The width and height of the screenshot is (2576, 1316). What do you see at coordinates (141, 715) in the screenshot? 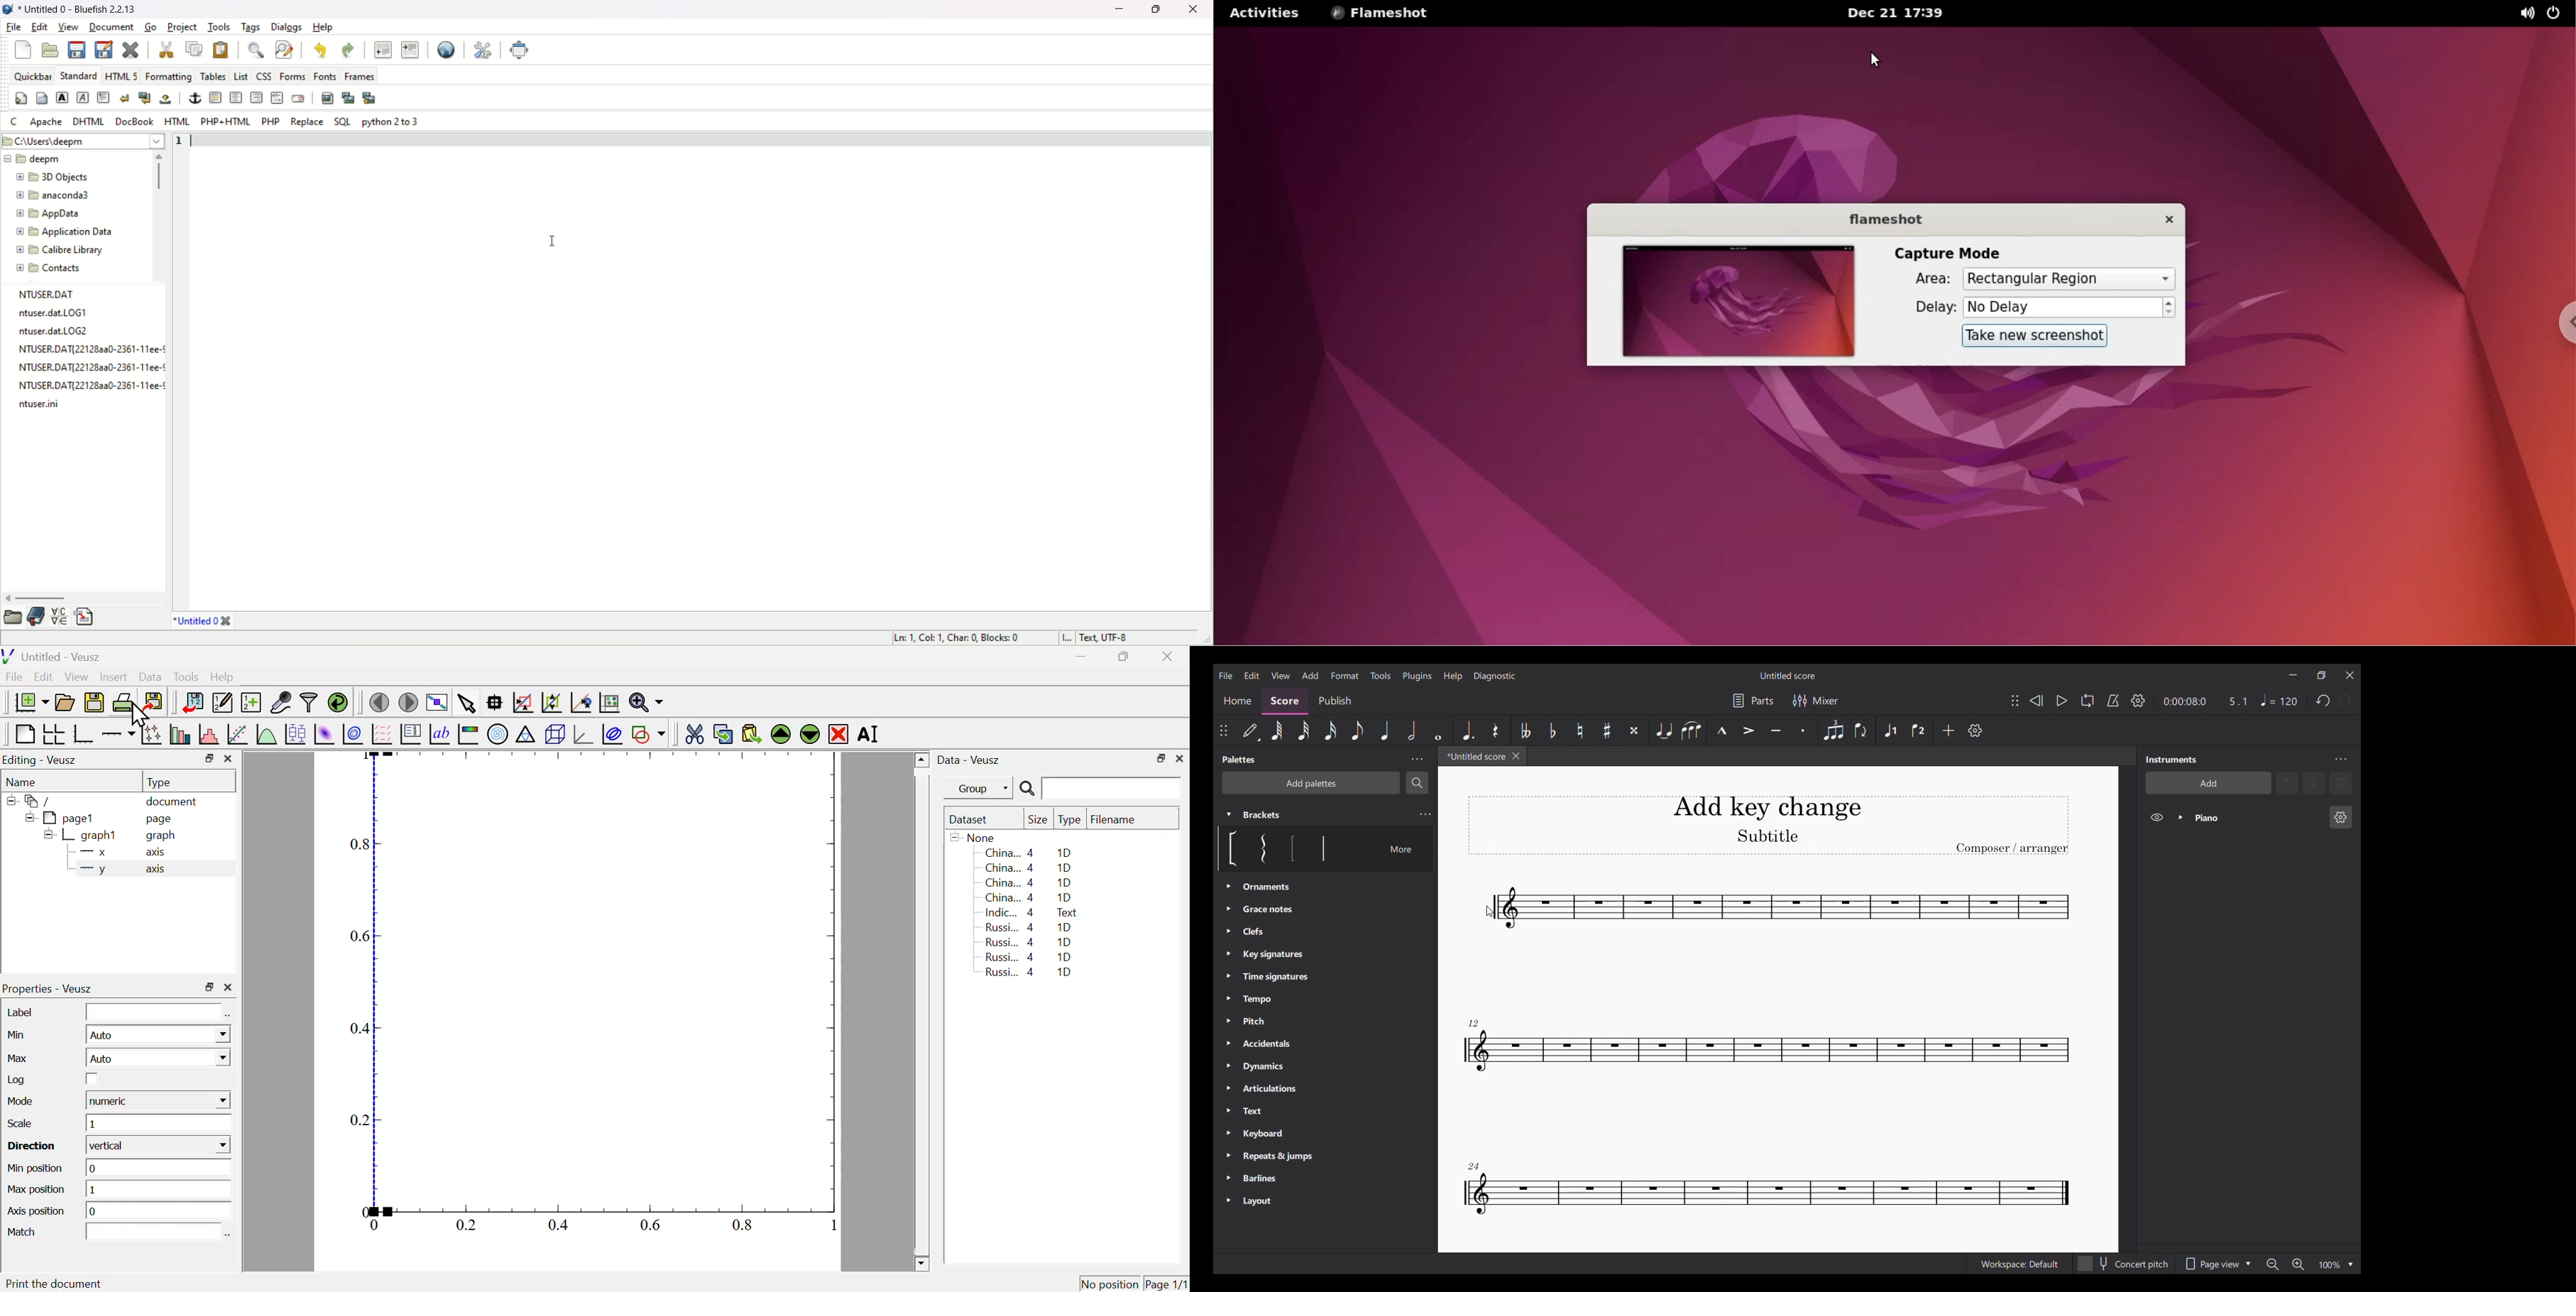
I see `Cursor` at bounding box center [141, 715].